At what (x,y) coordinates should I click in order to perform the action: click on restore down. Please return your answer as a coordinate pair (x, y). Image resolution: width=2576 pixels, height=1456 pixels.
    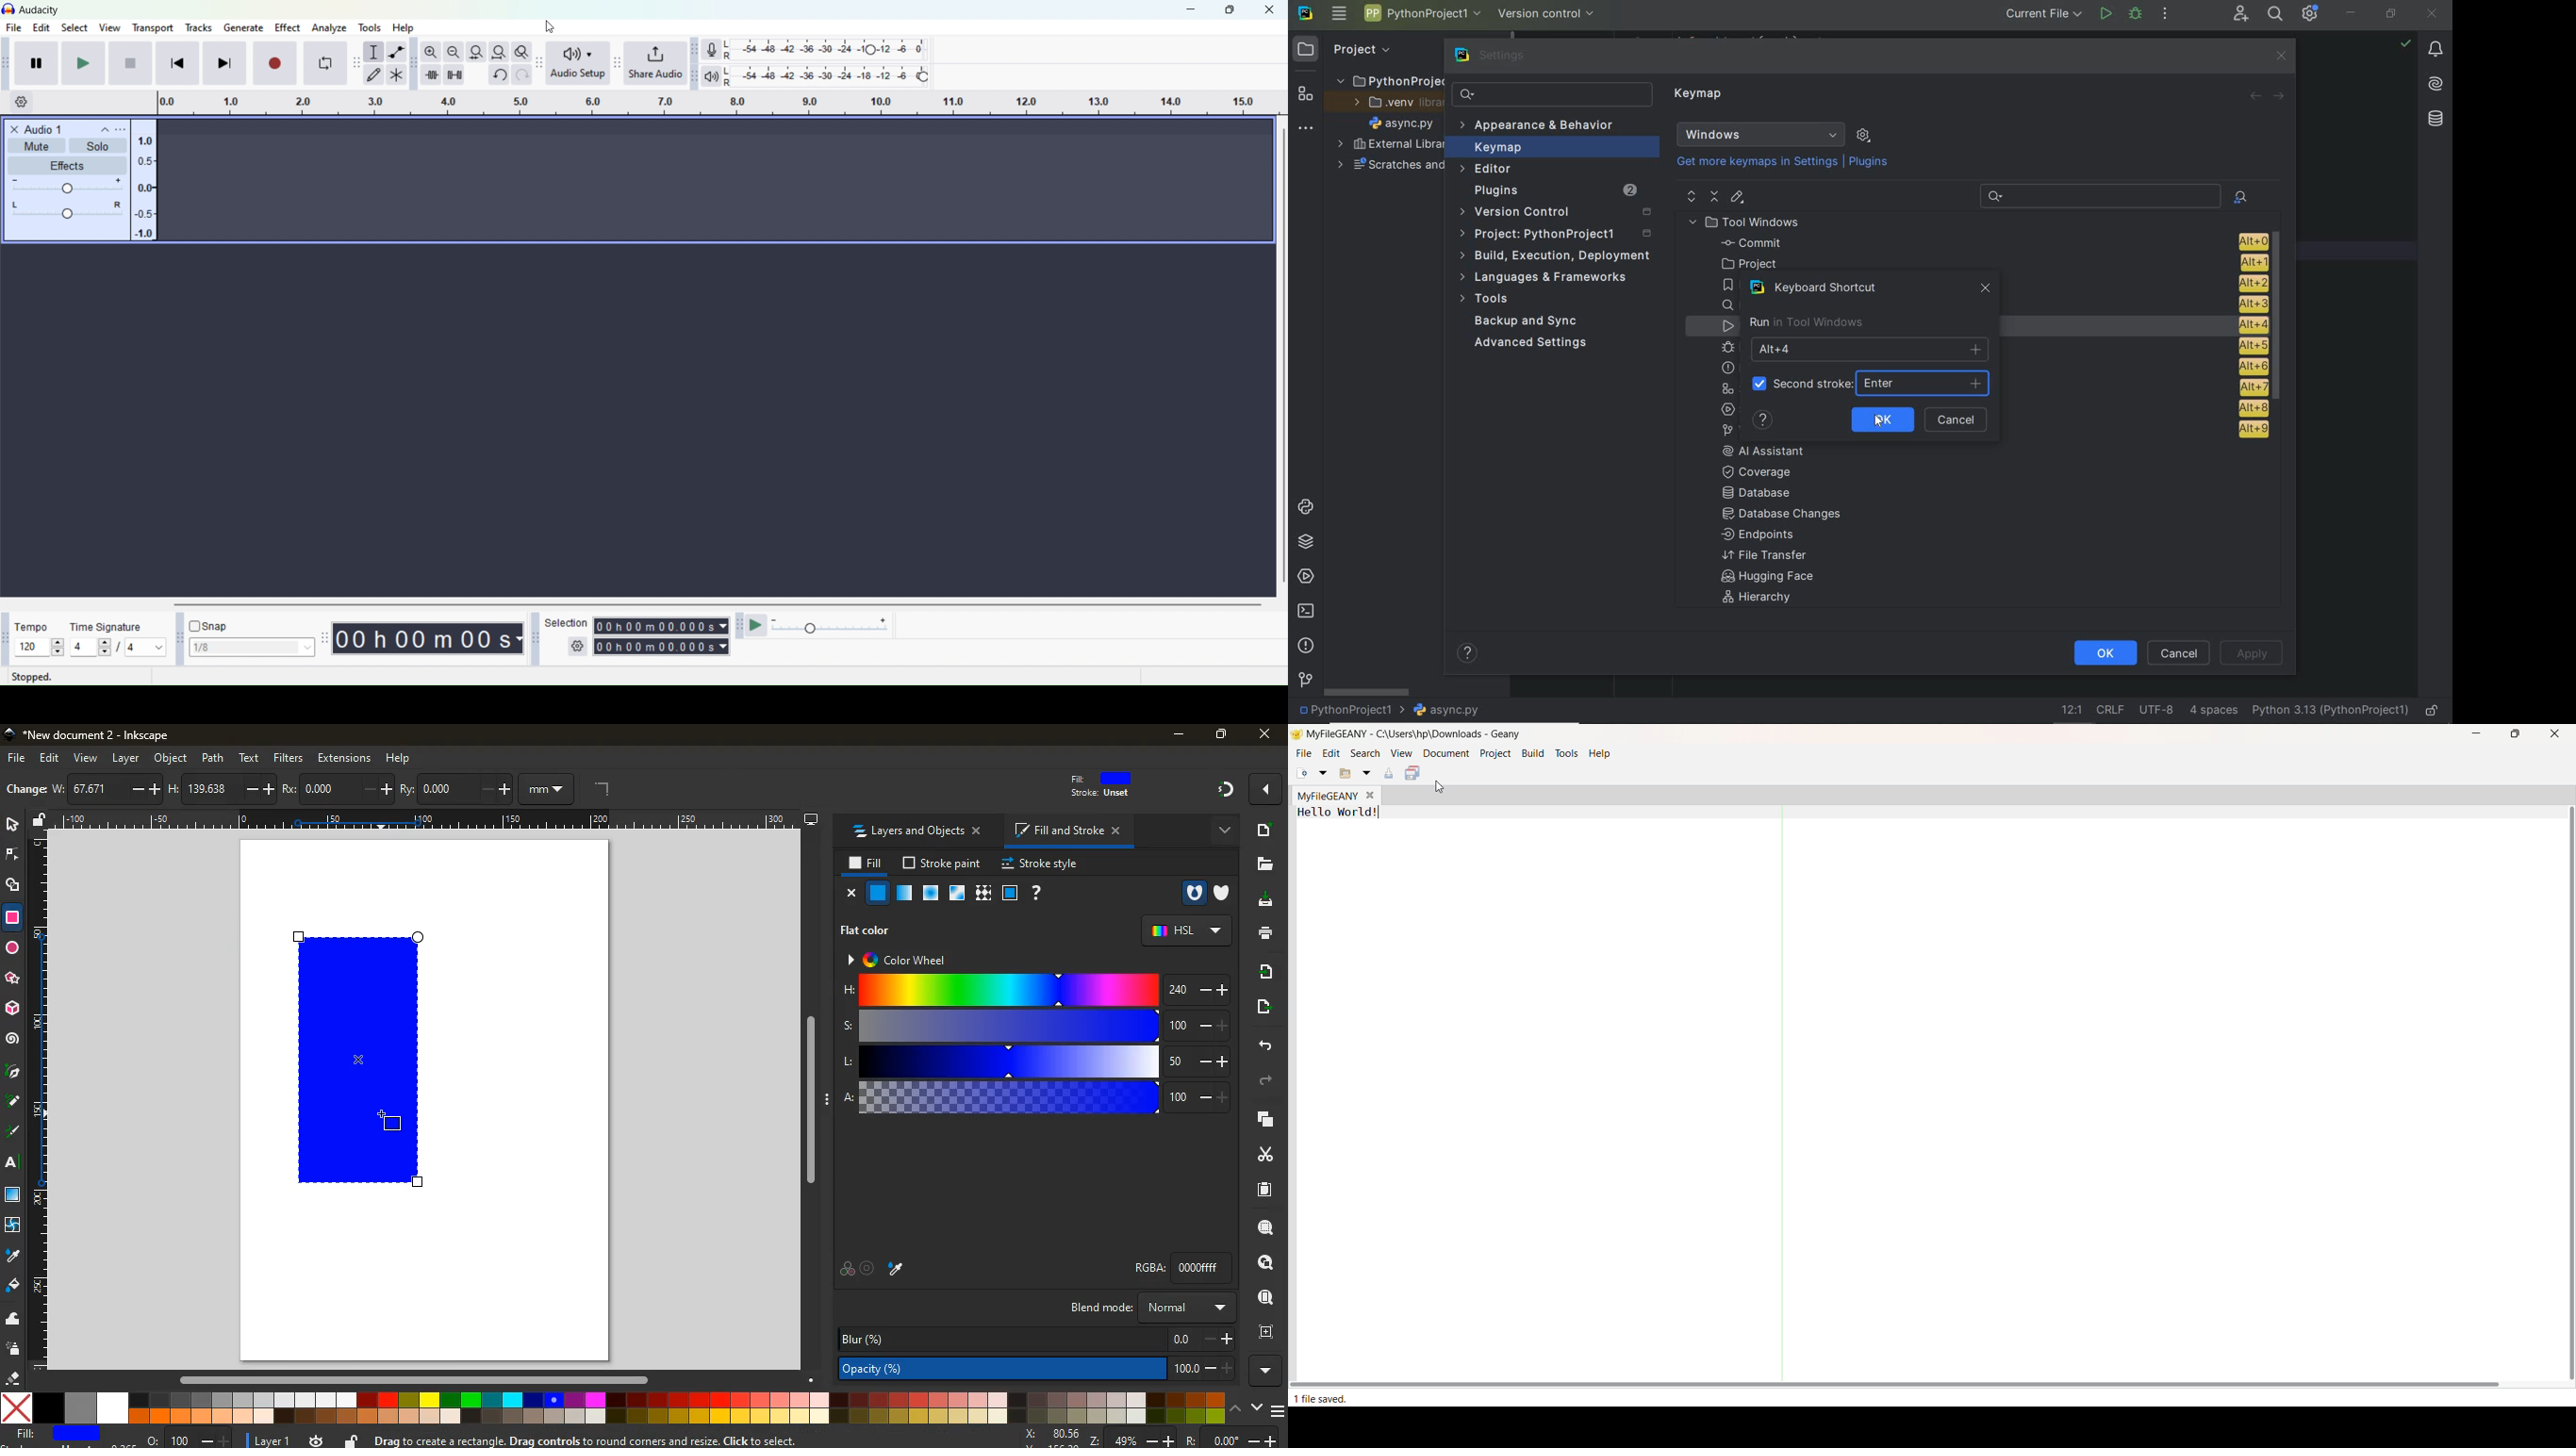
    Looking at the image, I should click on (2392, 15).